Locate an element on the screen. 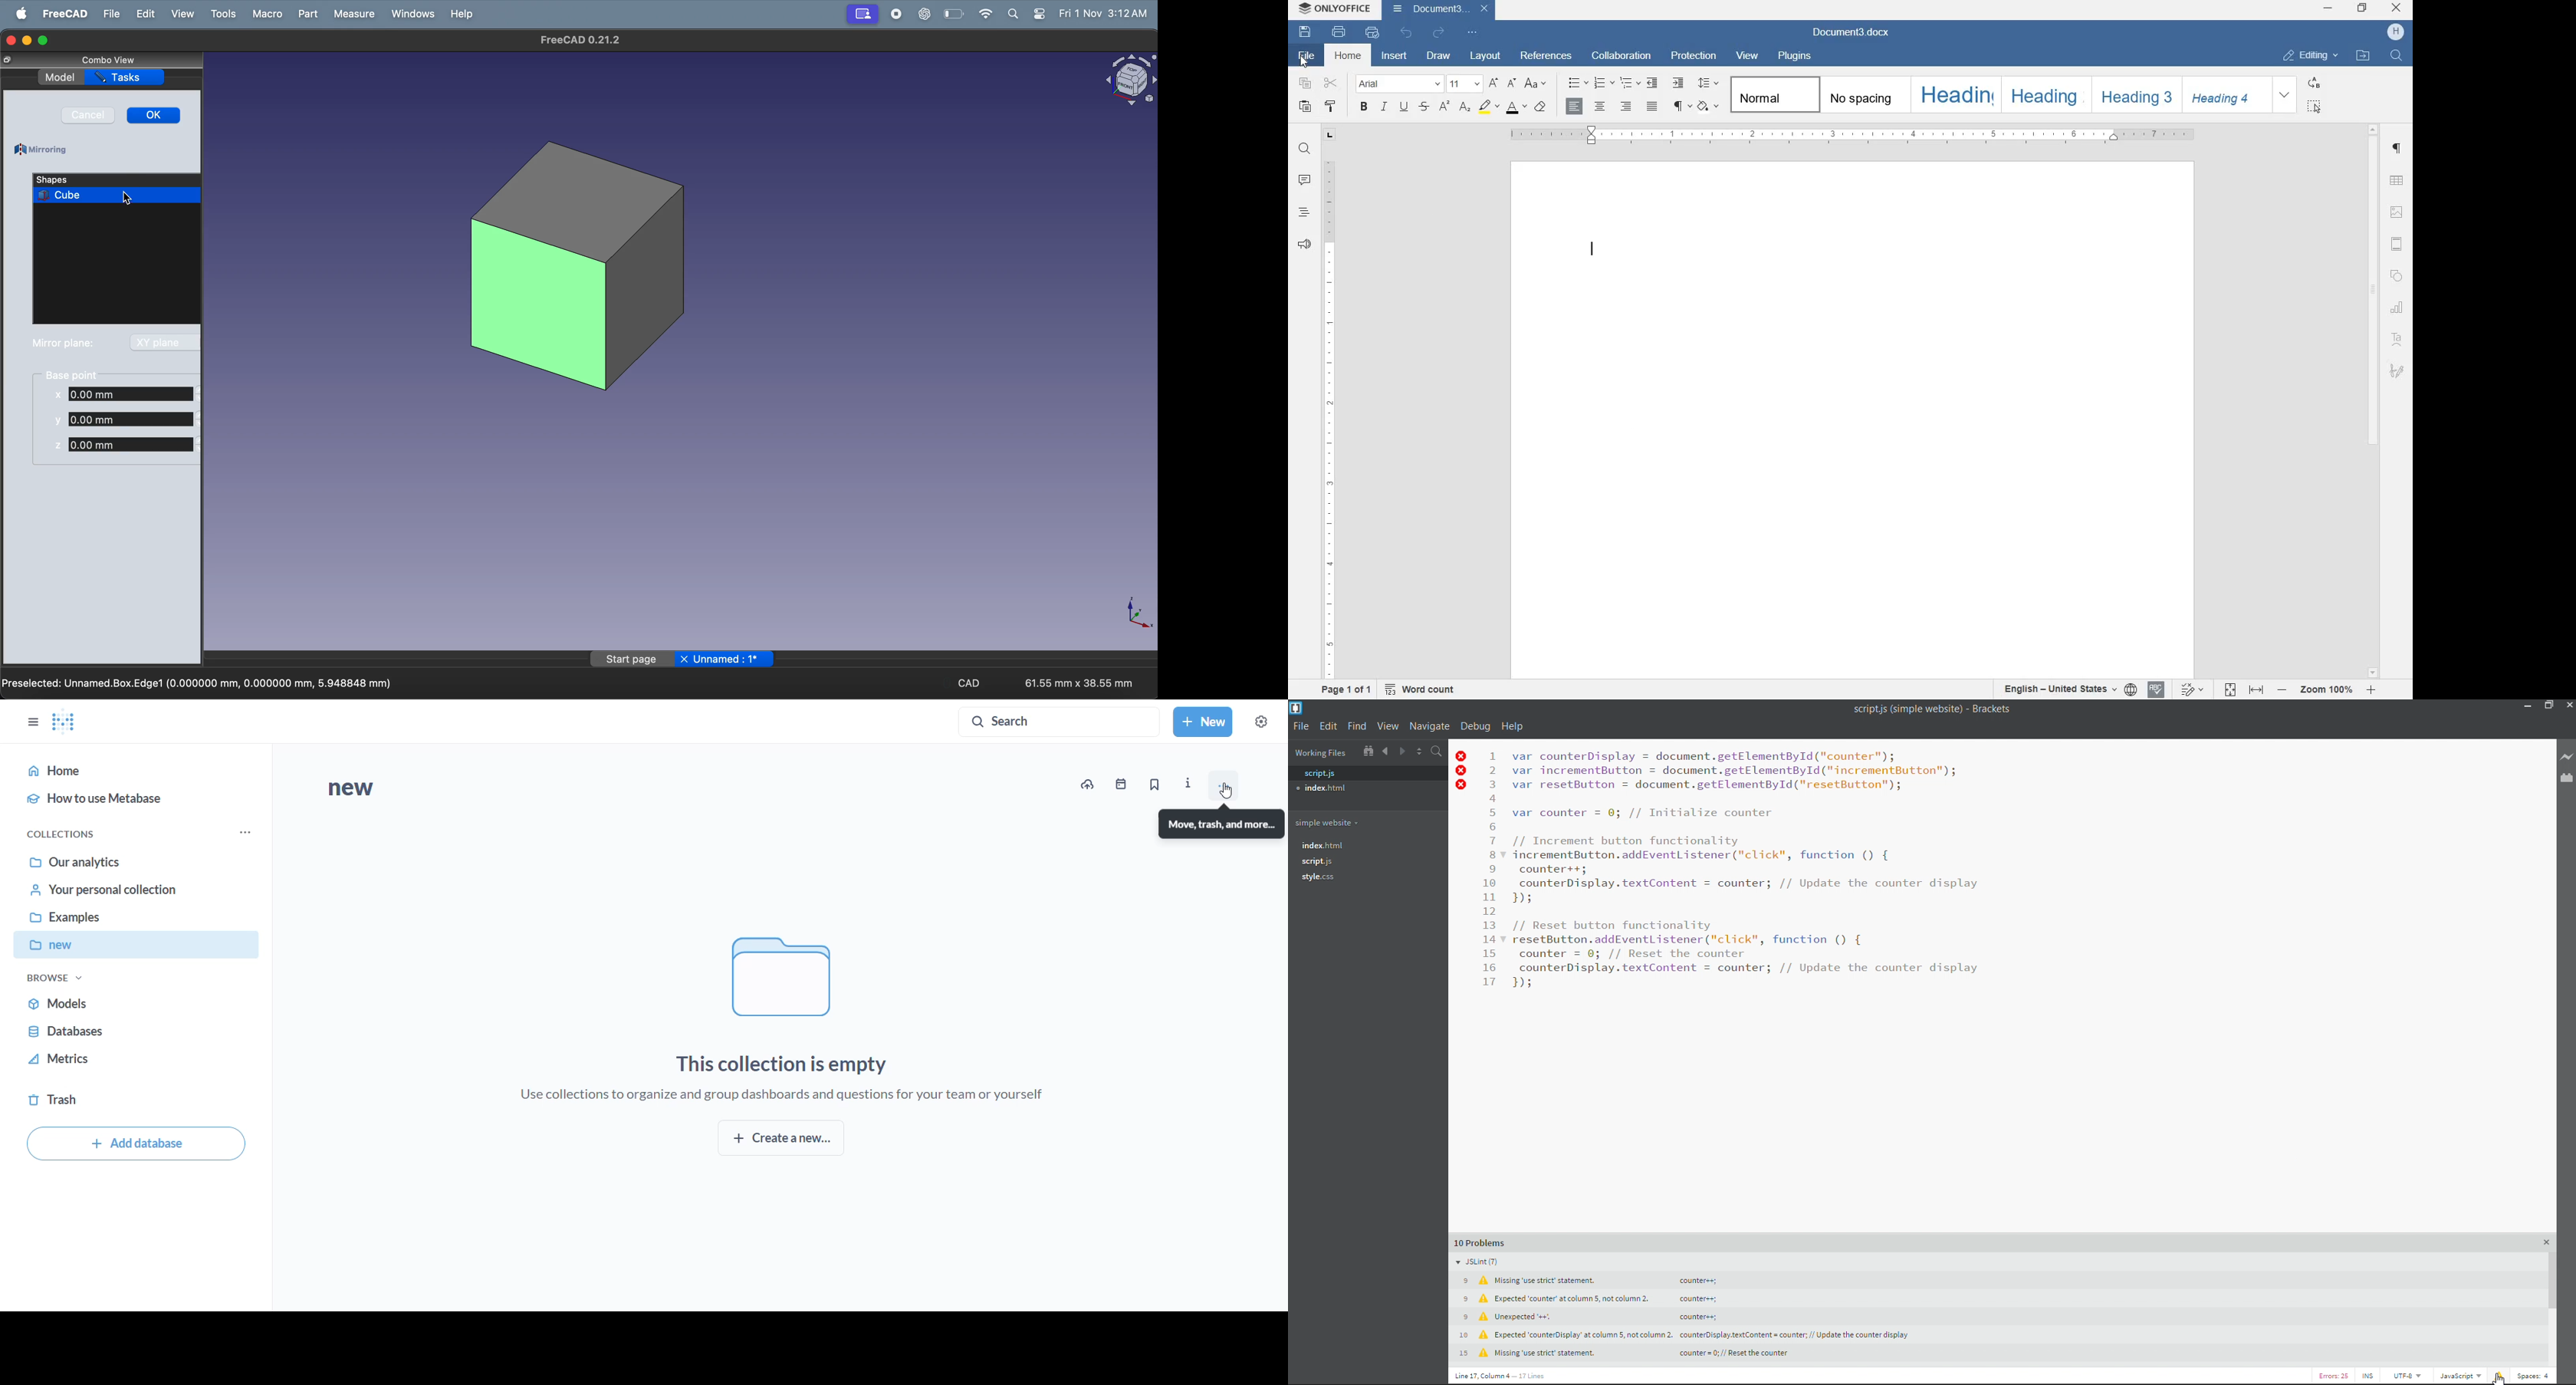  new is located at coordinates (140, 947).